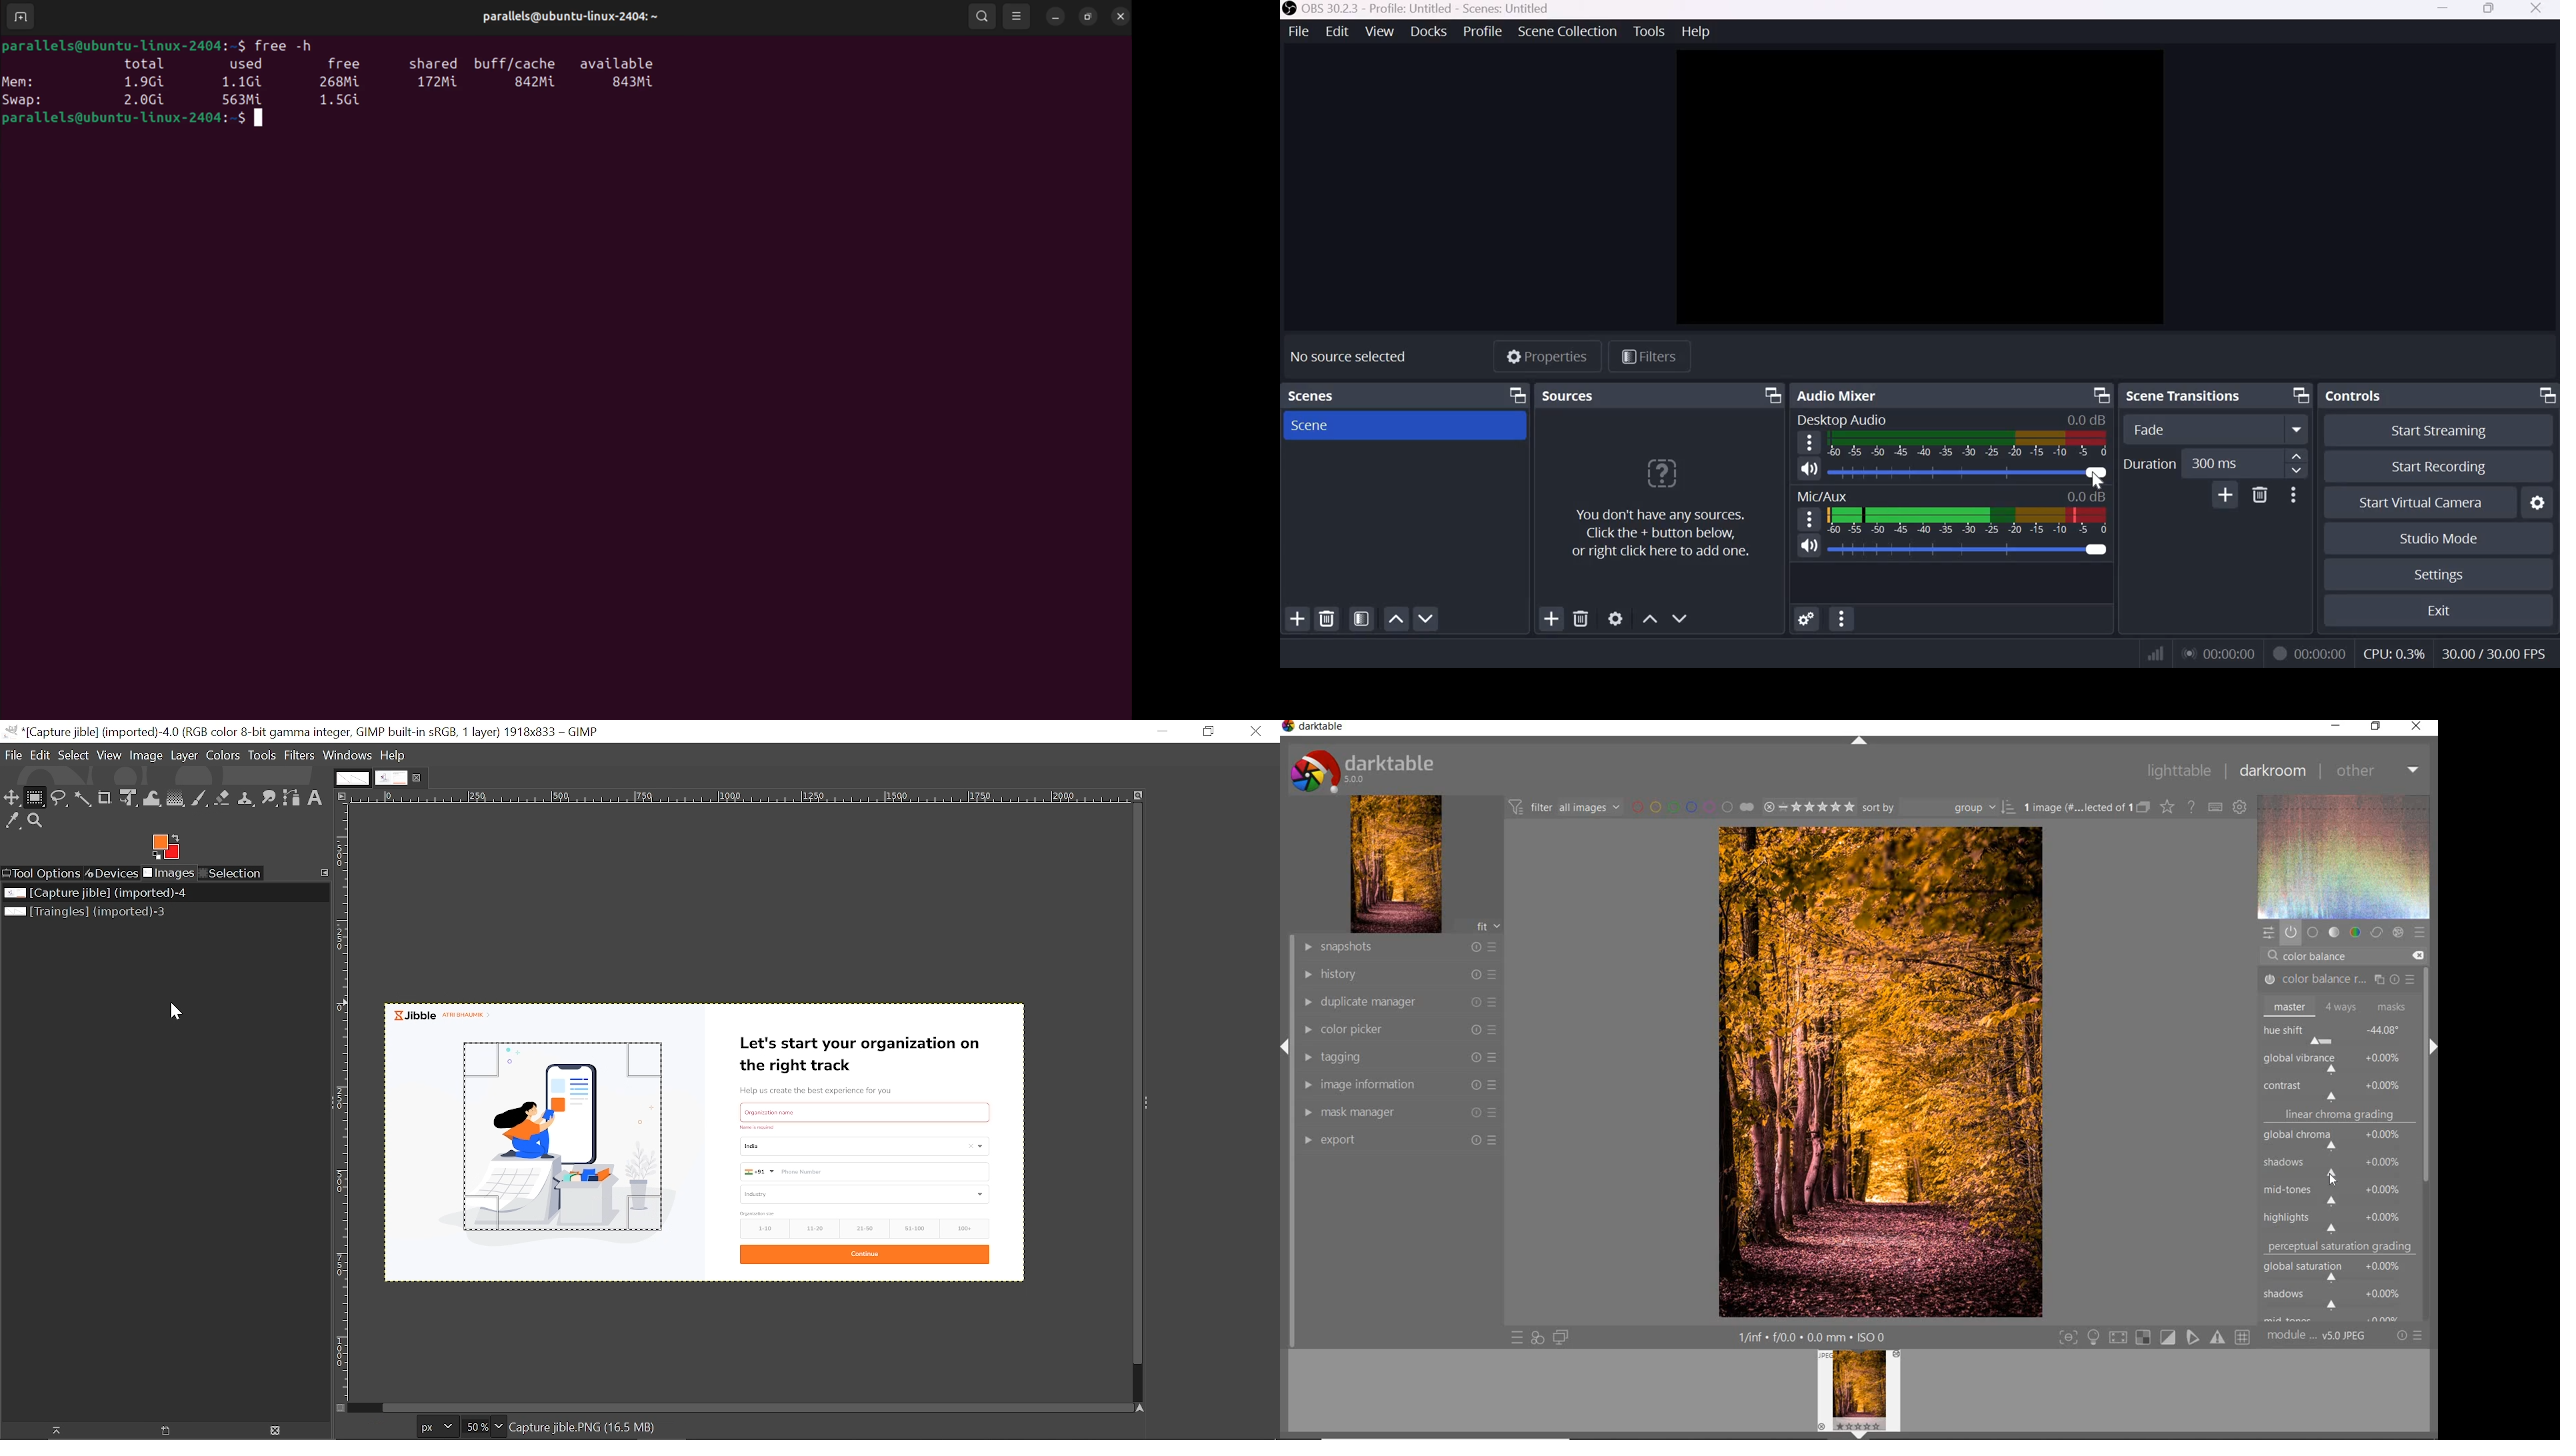 The image size is (2576, 1456). Describe the element at coordinates (1969, 520) in the screenshot. I see `Volume Meter` at that location.